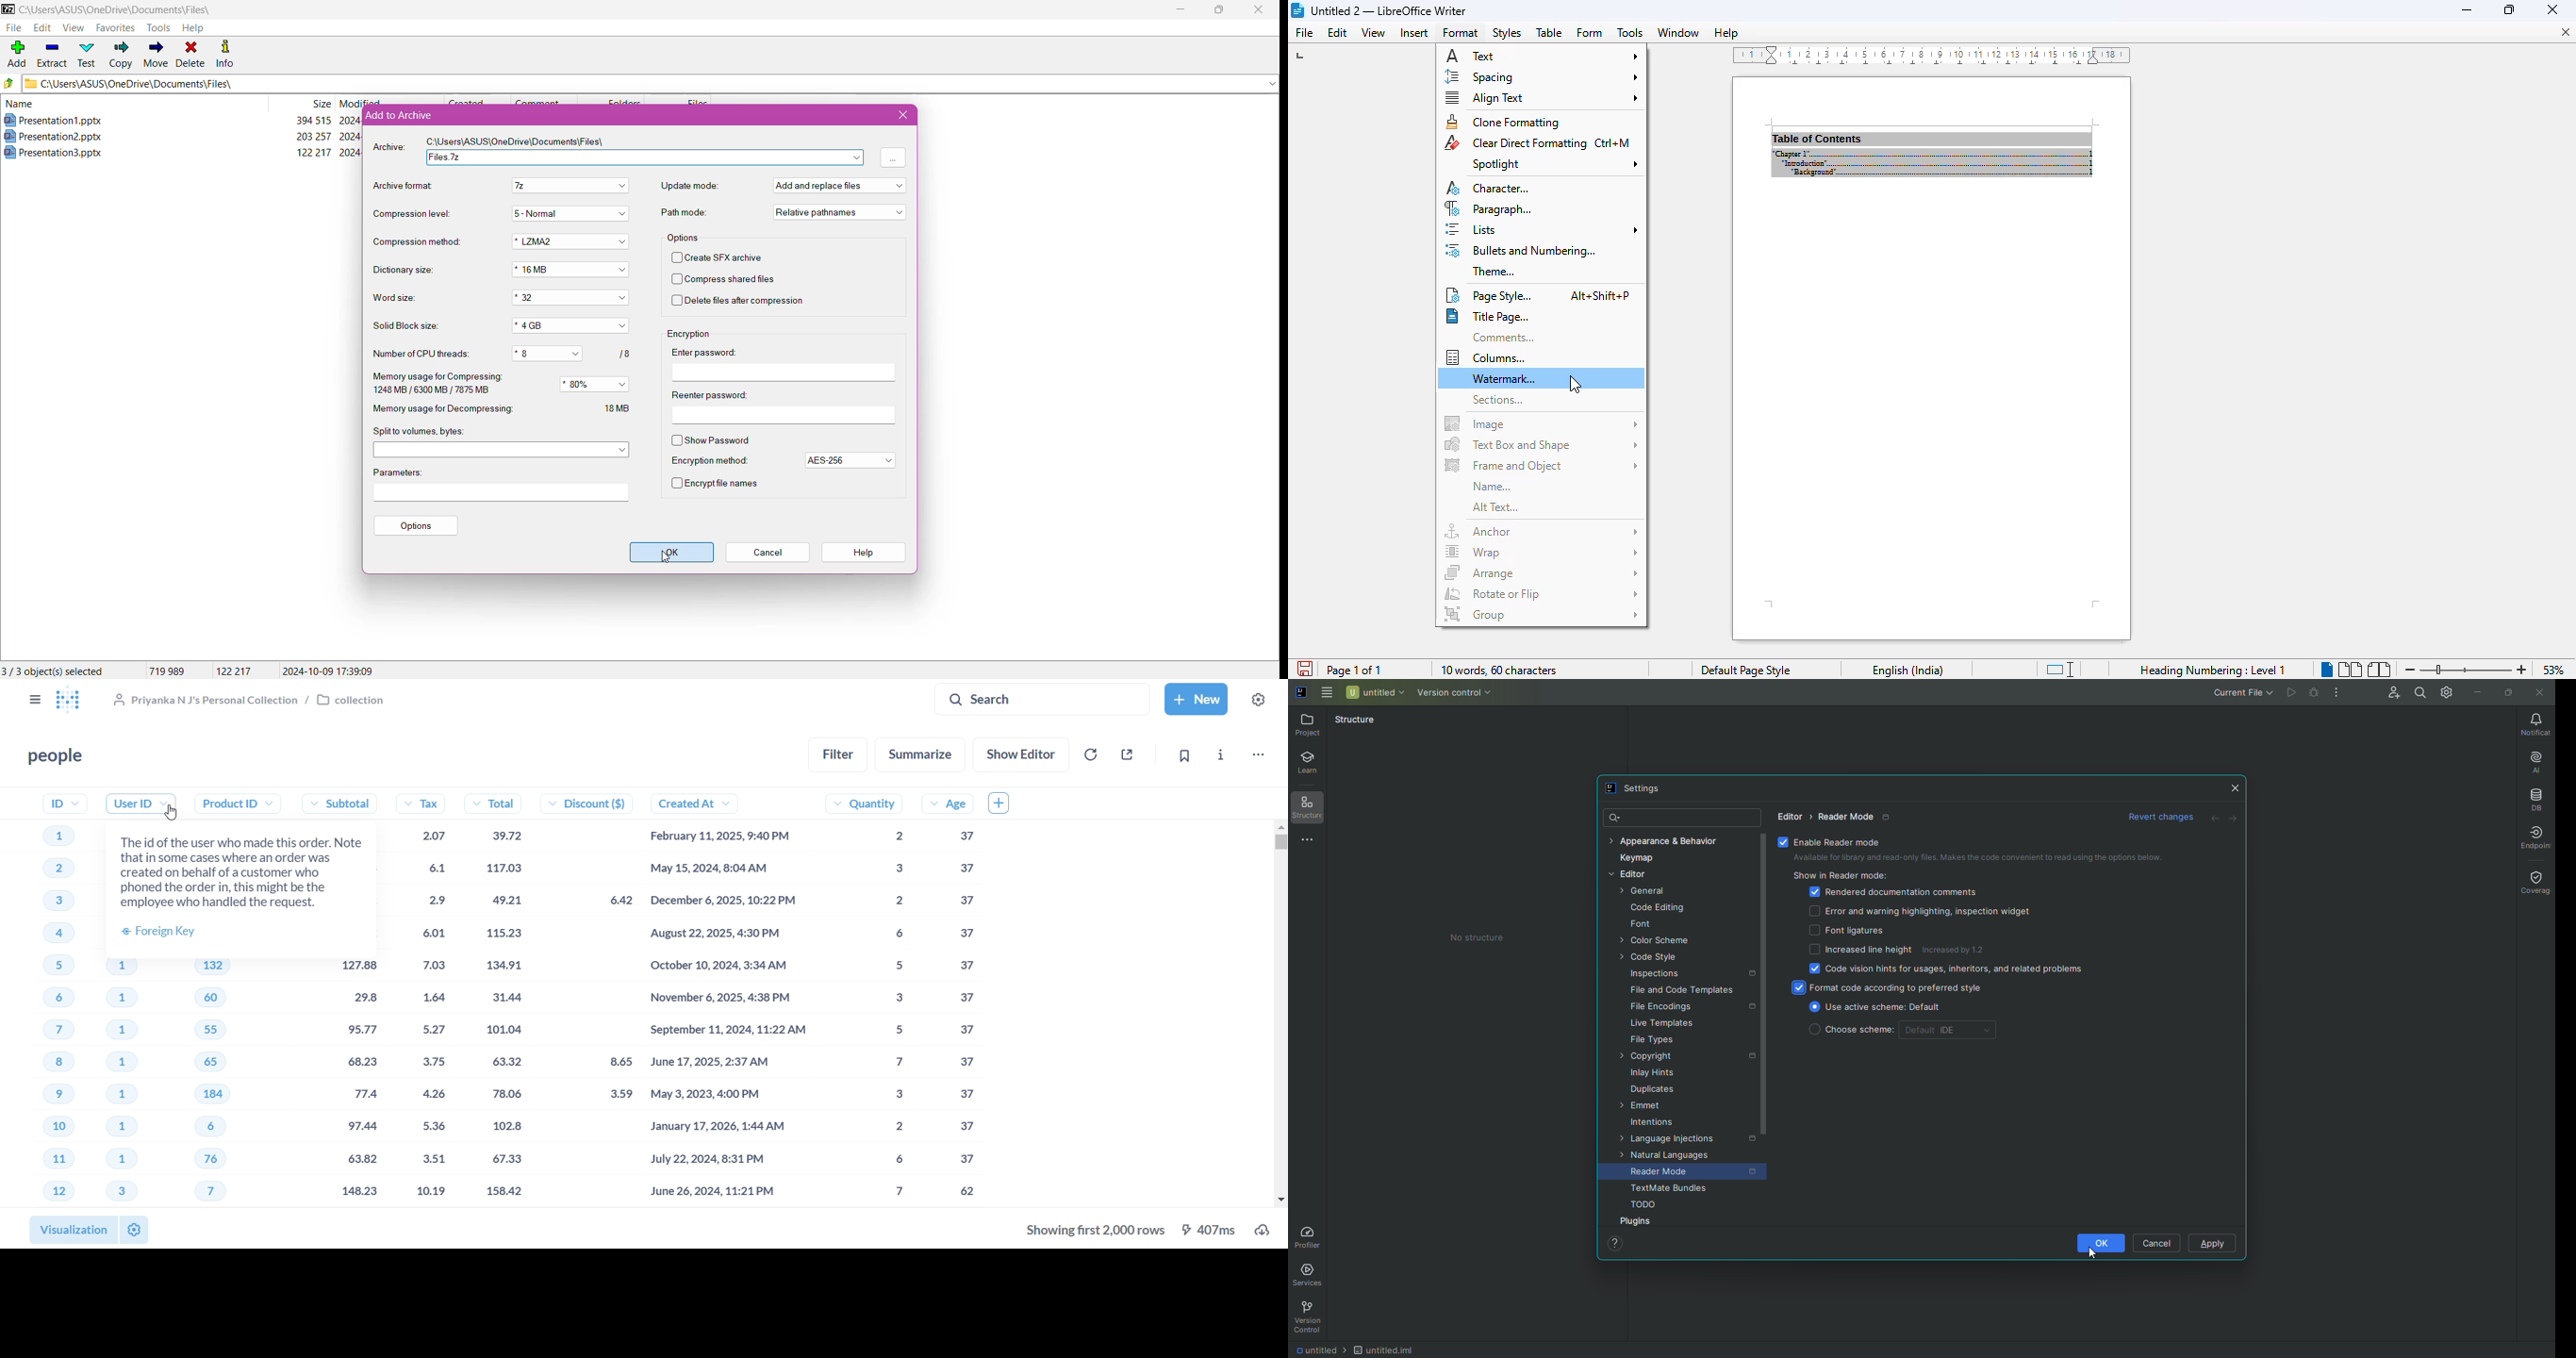 Image resolution: width=2576 pixels, height=1372 pixels. What do you see at coordinates (426, 432) in the screenshot?
I see `Split to volumes, bytes` at bounding box center [426, 432].